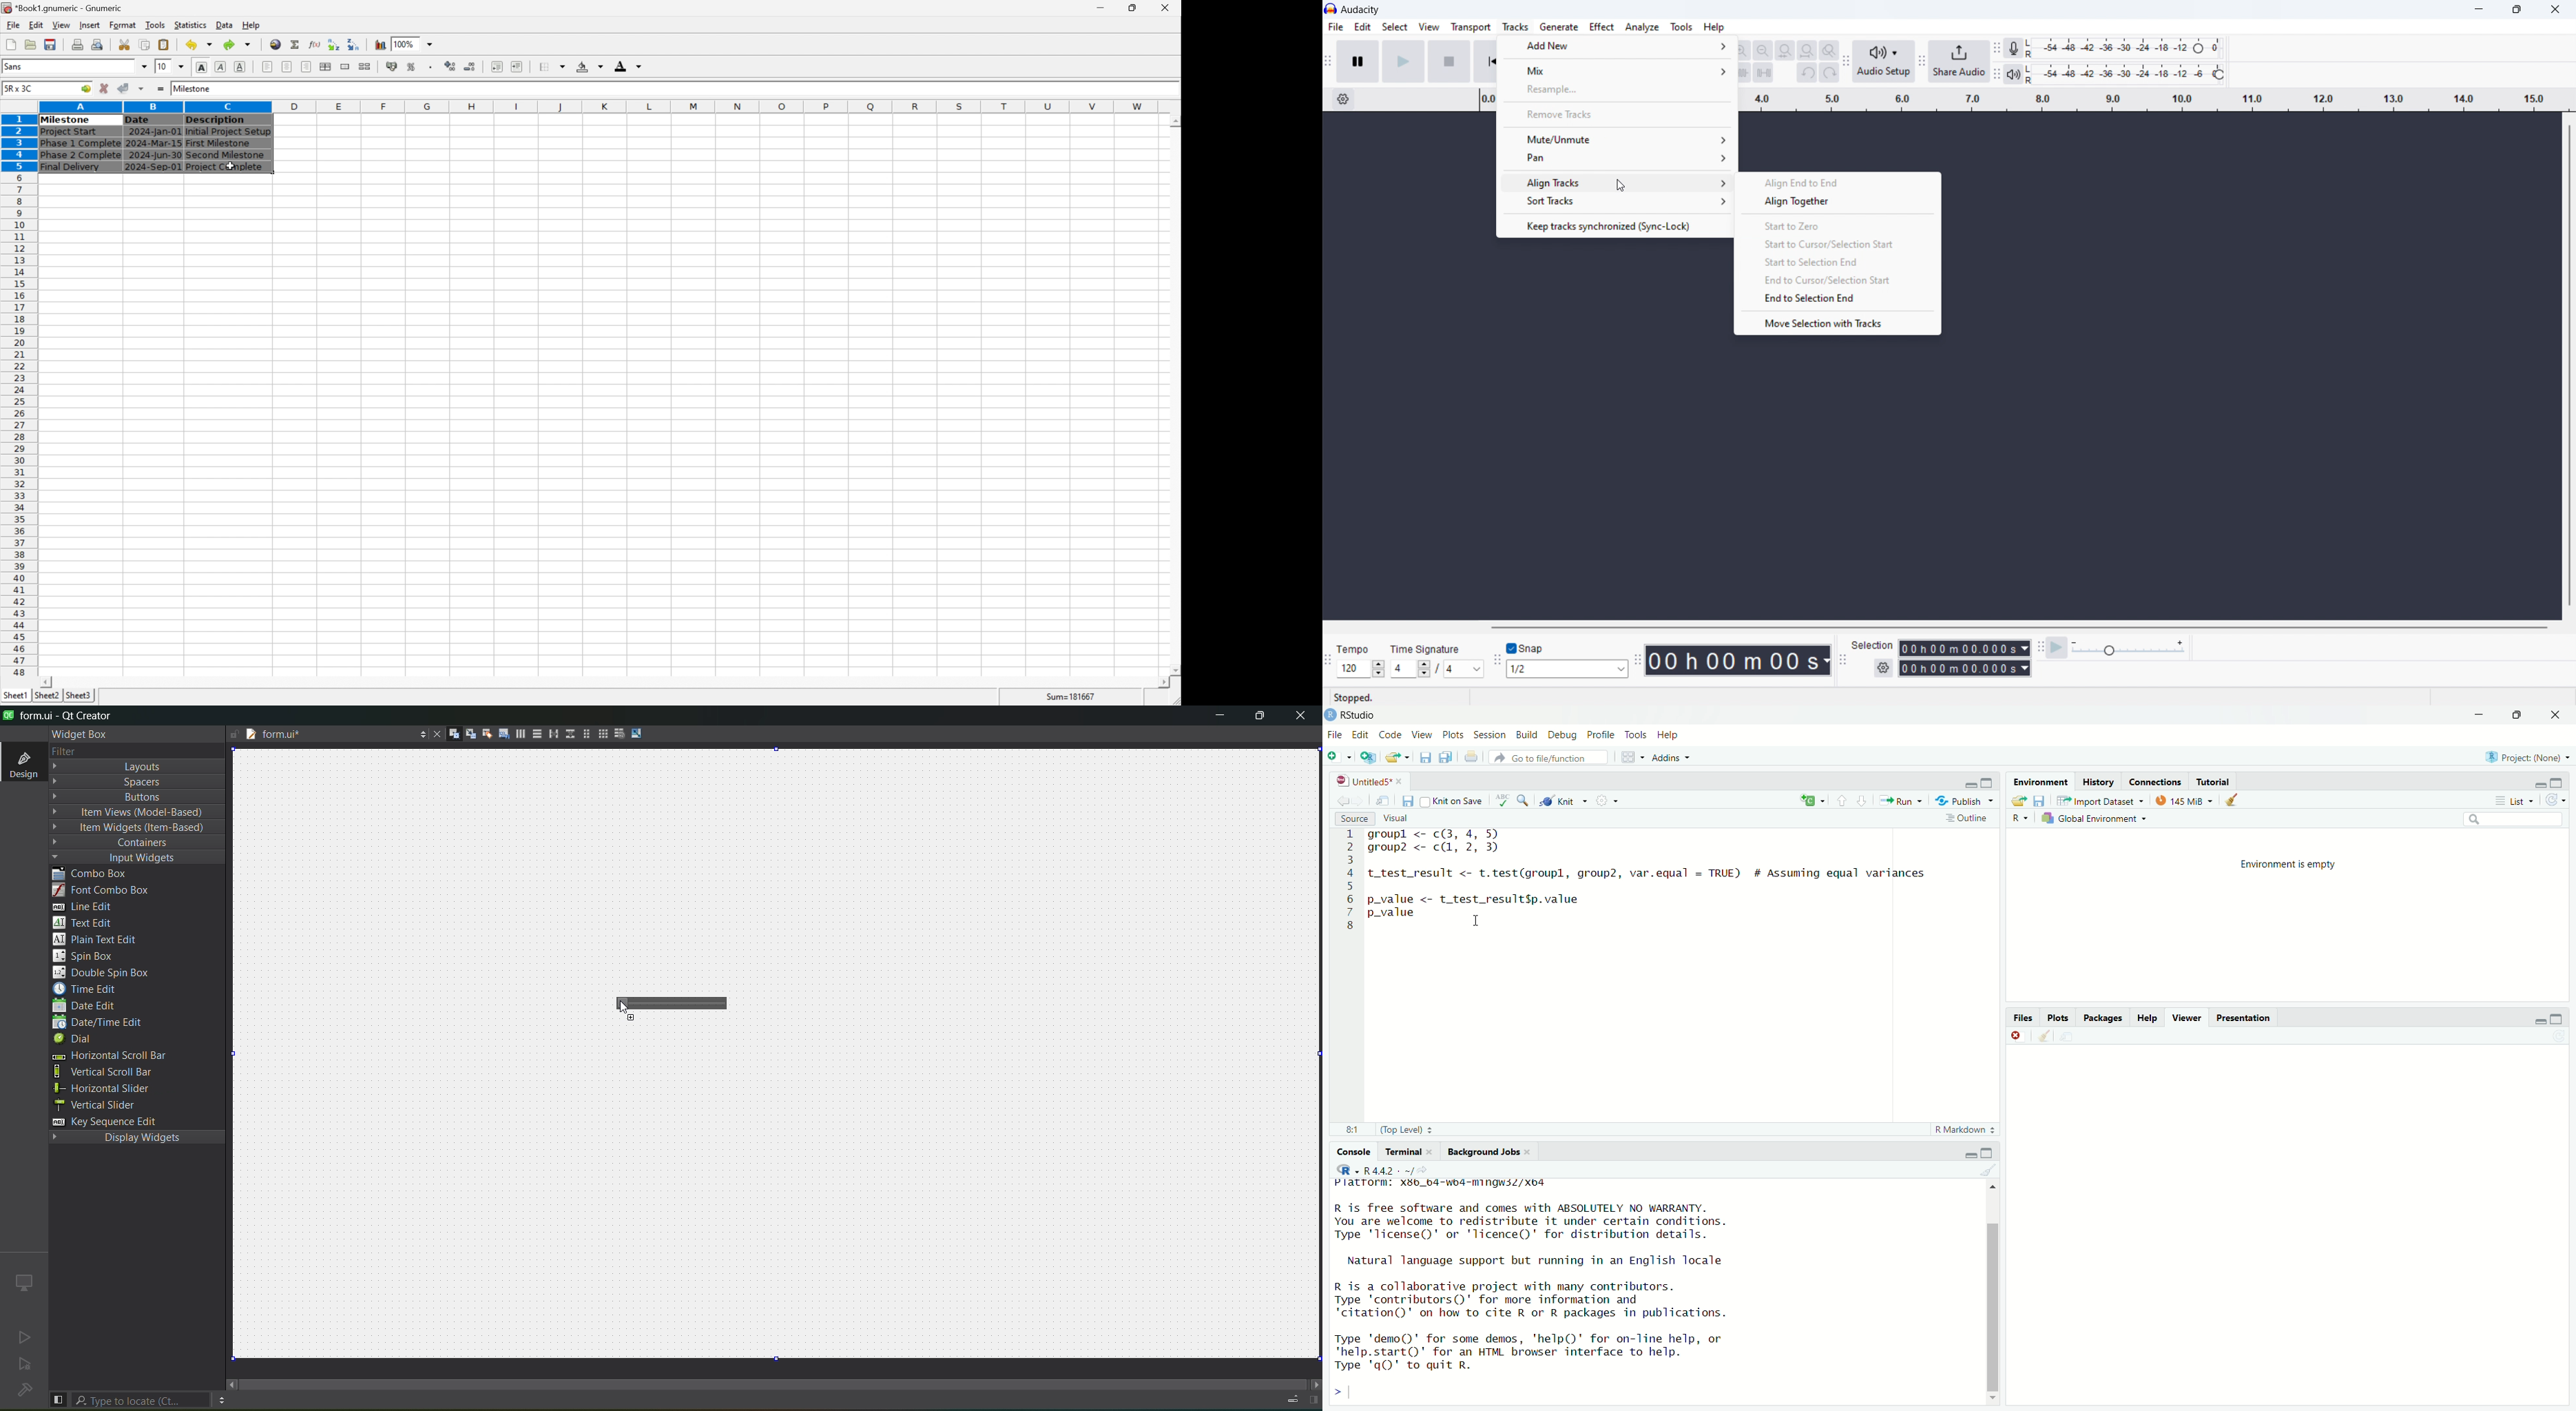  What do you see at coordinates (1964, 1130) in the screenshot?
I see `R Markdown ` at bounding box center [1964, 1130].